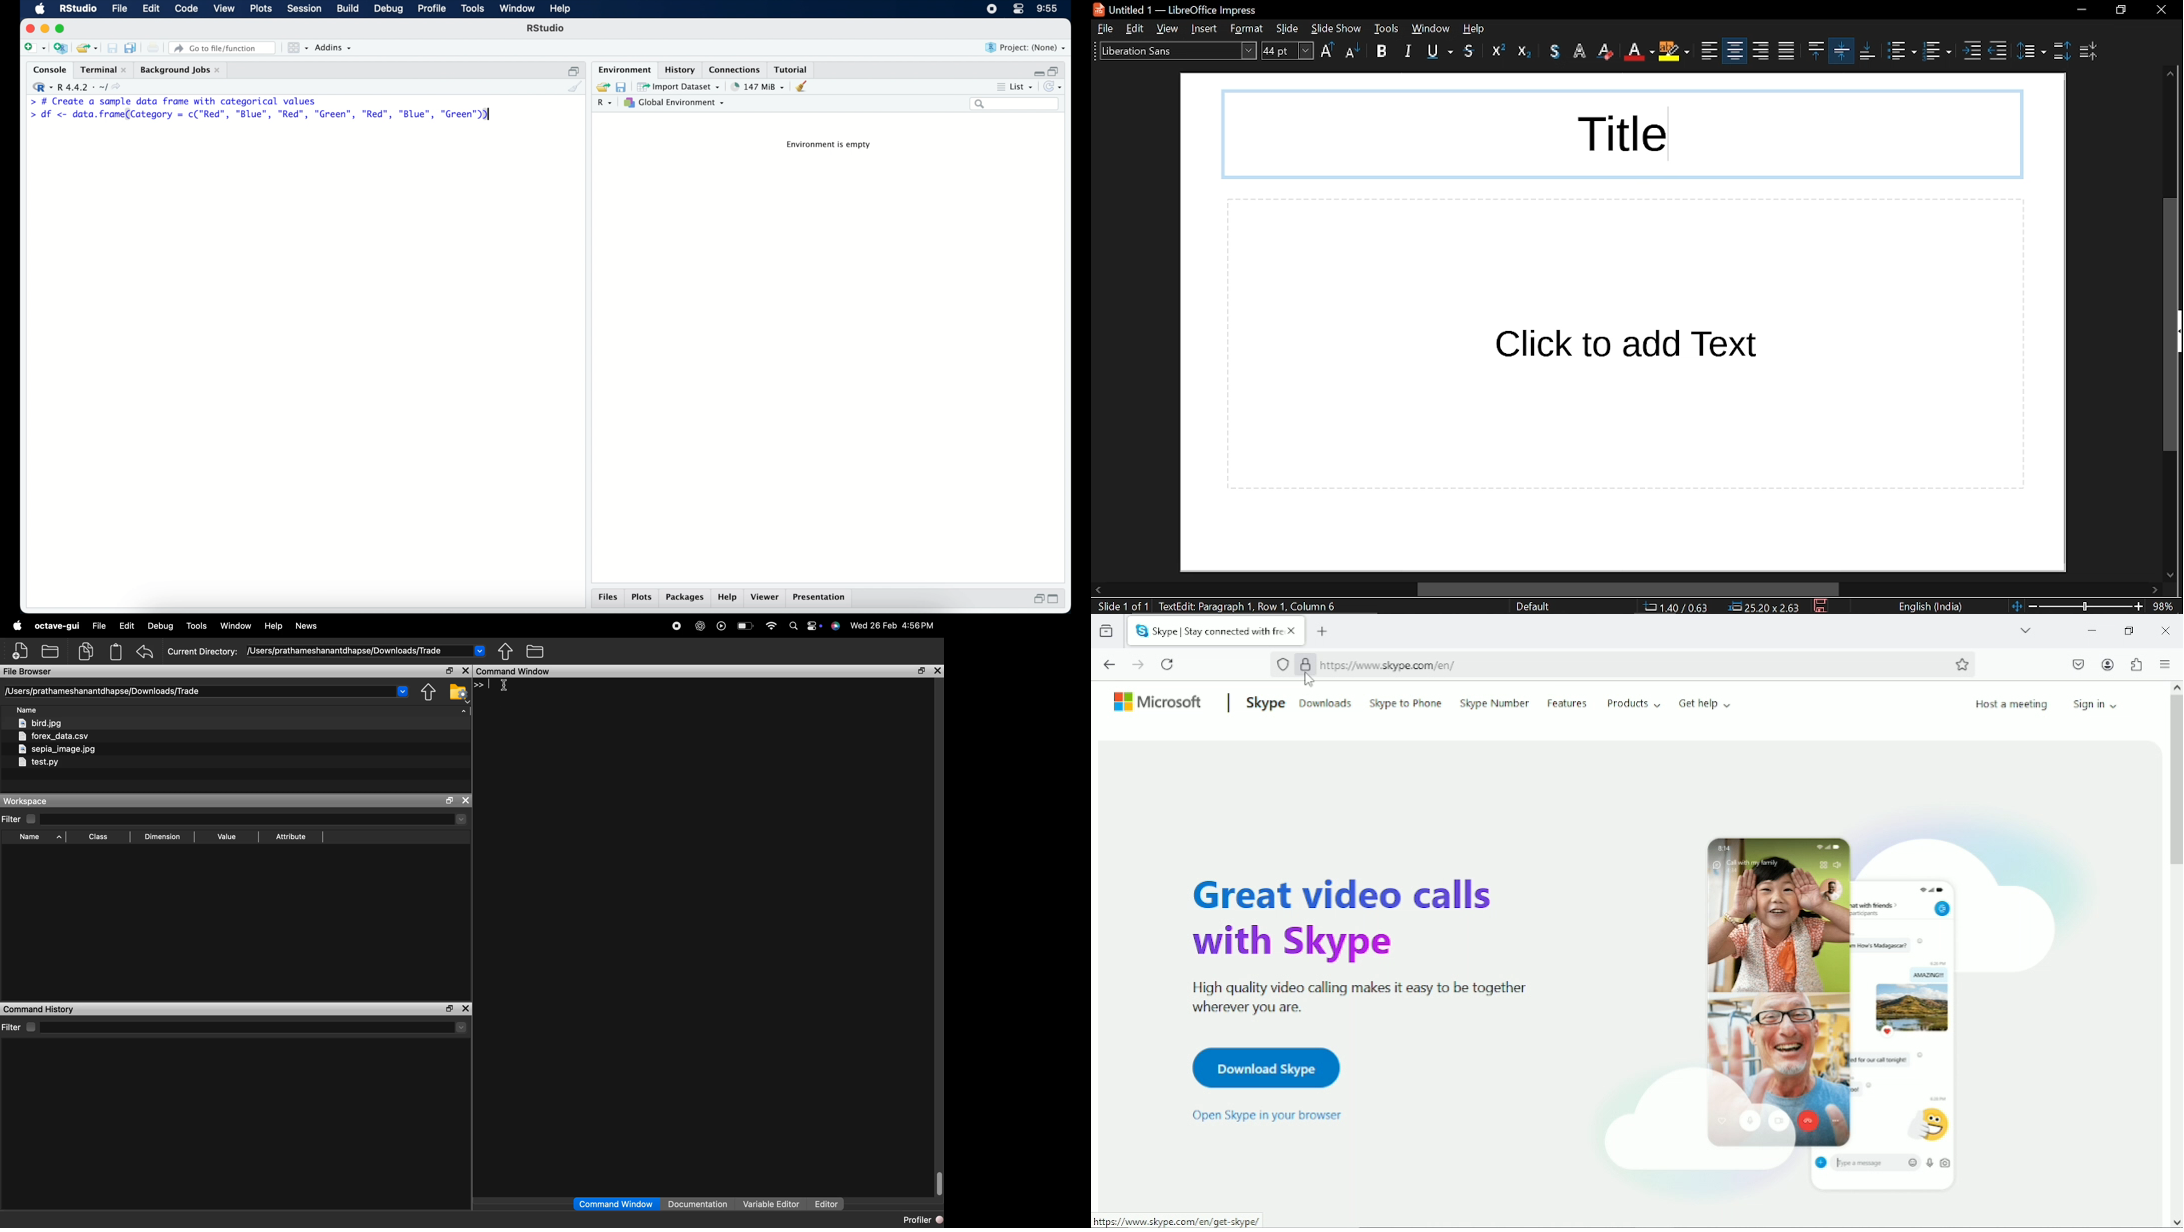 The height and width of the screenshot is (1232, 2184). Describe the element at coordinates (182, 69) in the screenshot. I see `background jobs` at that location.